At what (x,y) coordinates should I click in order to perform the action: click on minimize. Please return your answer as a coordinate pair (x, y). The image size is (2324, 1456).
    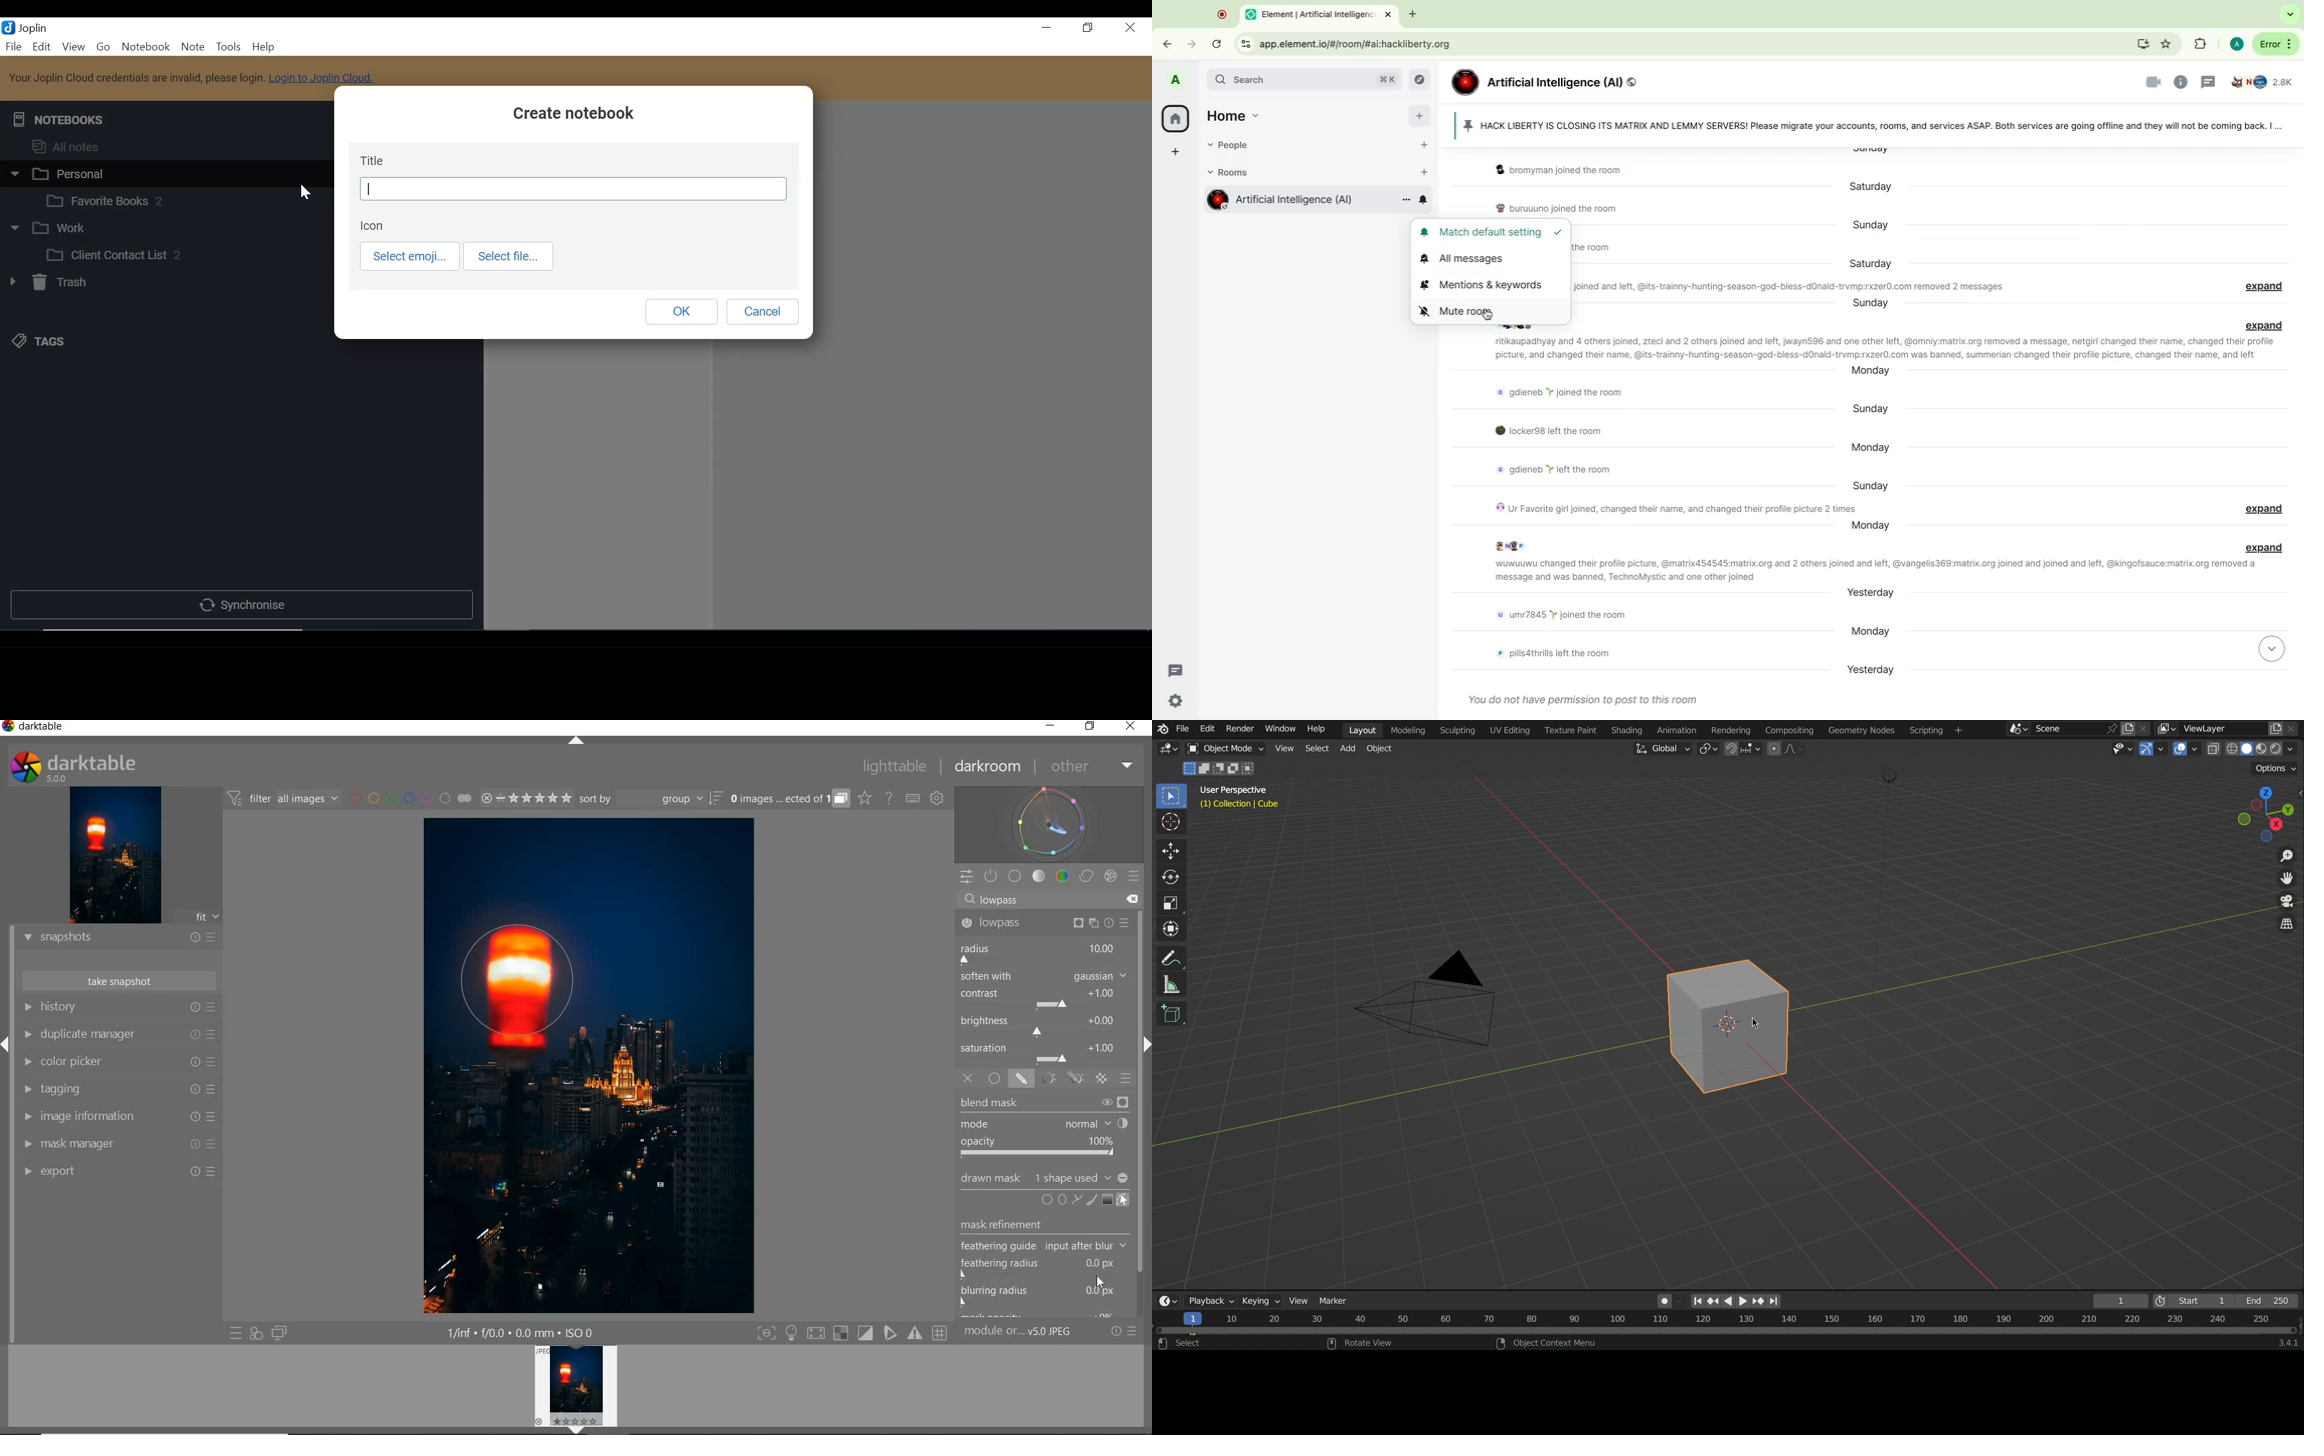
    Looking at the image, I should click on (1046, 29).